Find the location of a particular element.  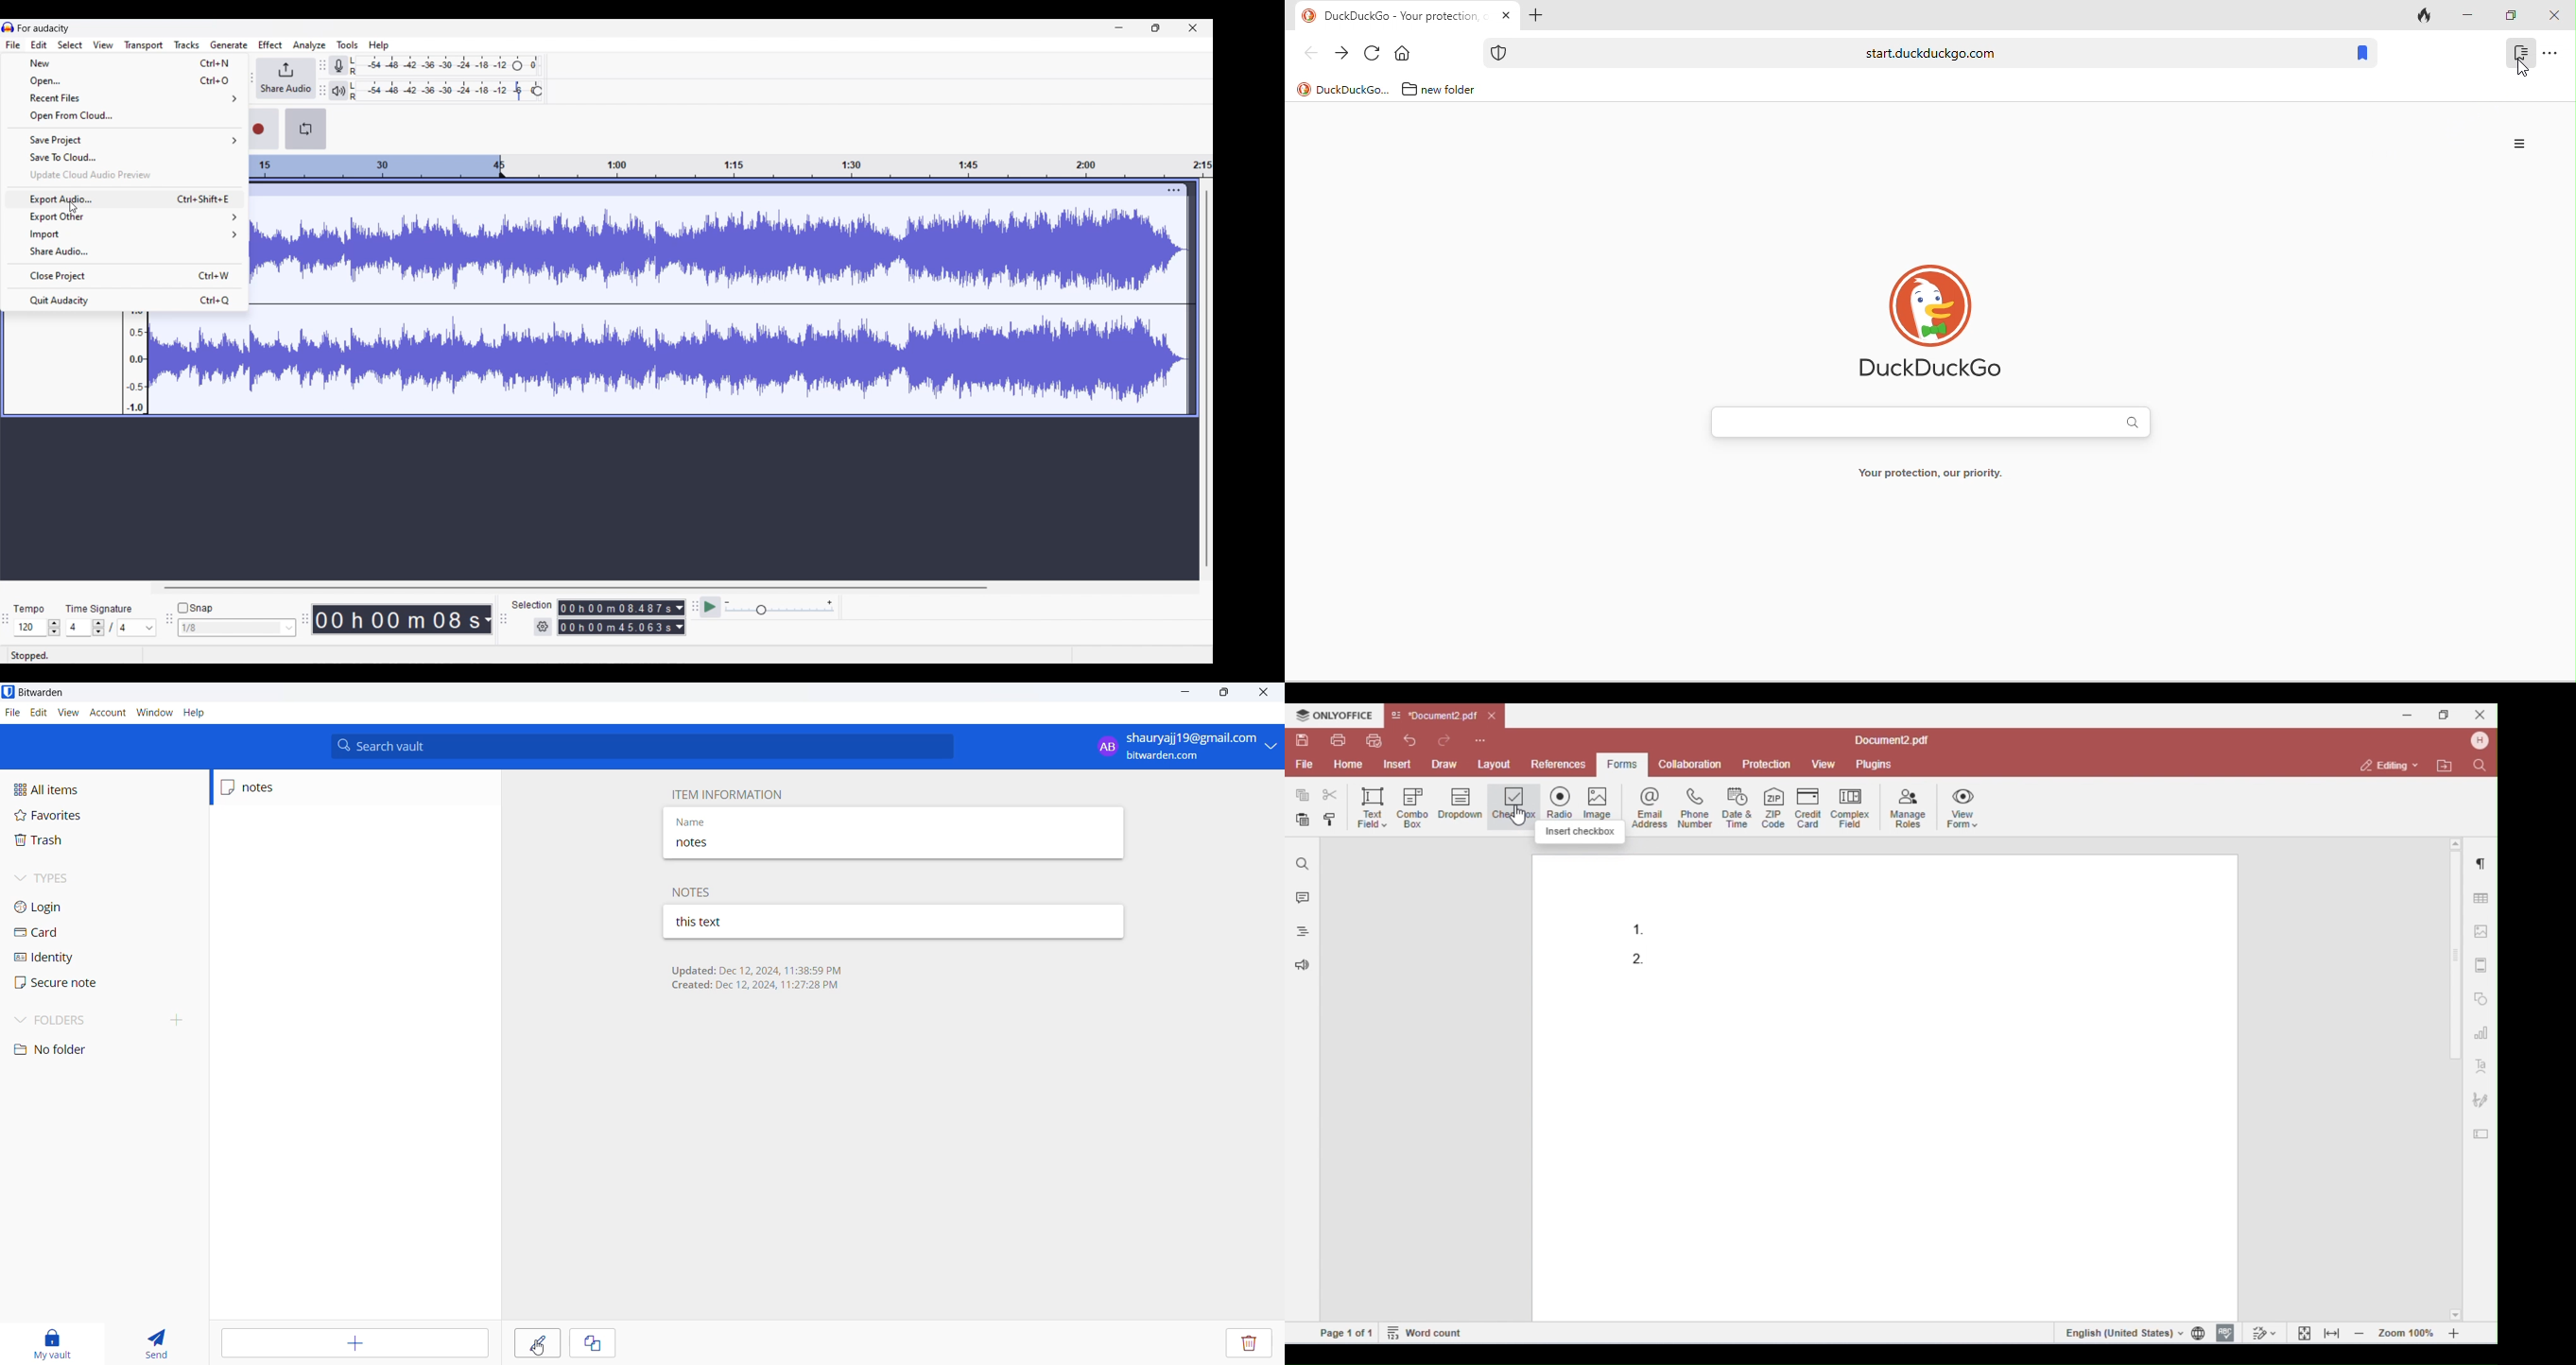

Increase/Decrease number is located at coordinates (99, 628).